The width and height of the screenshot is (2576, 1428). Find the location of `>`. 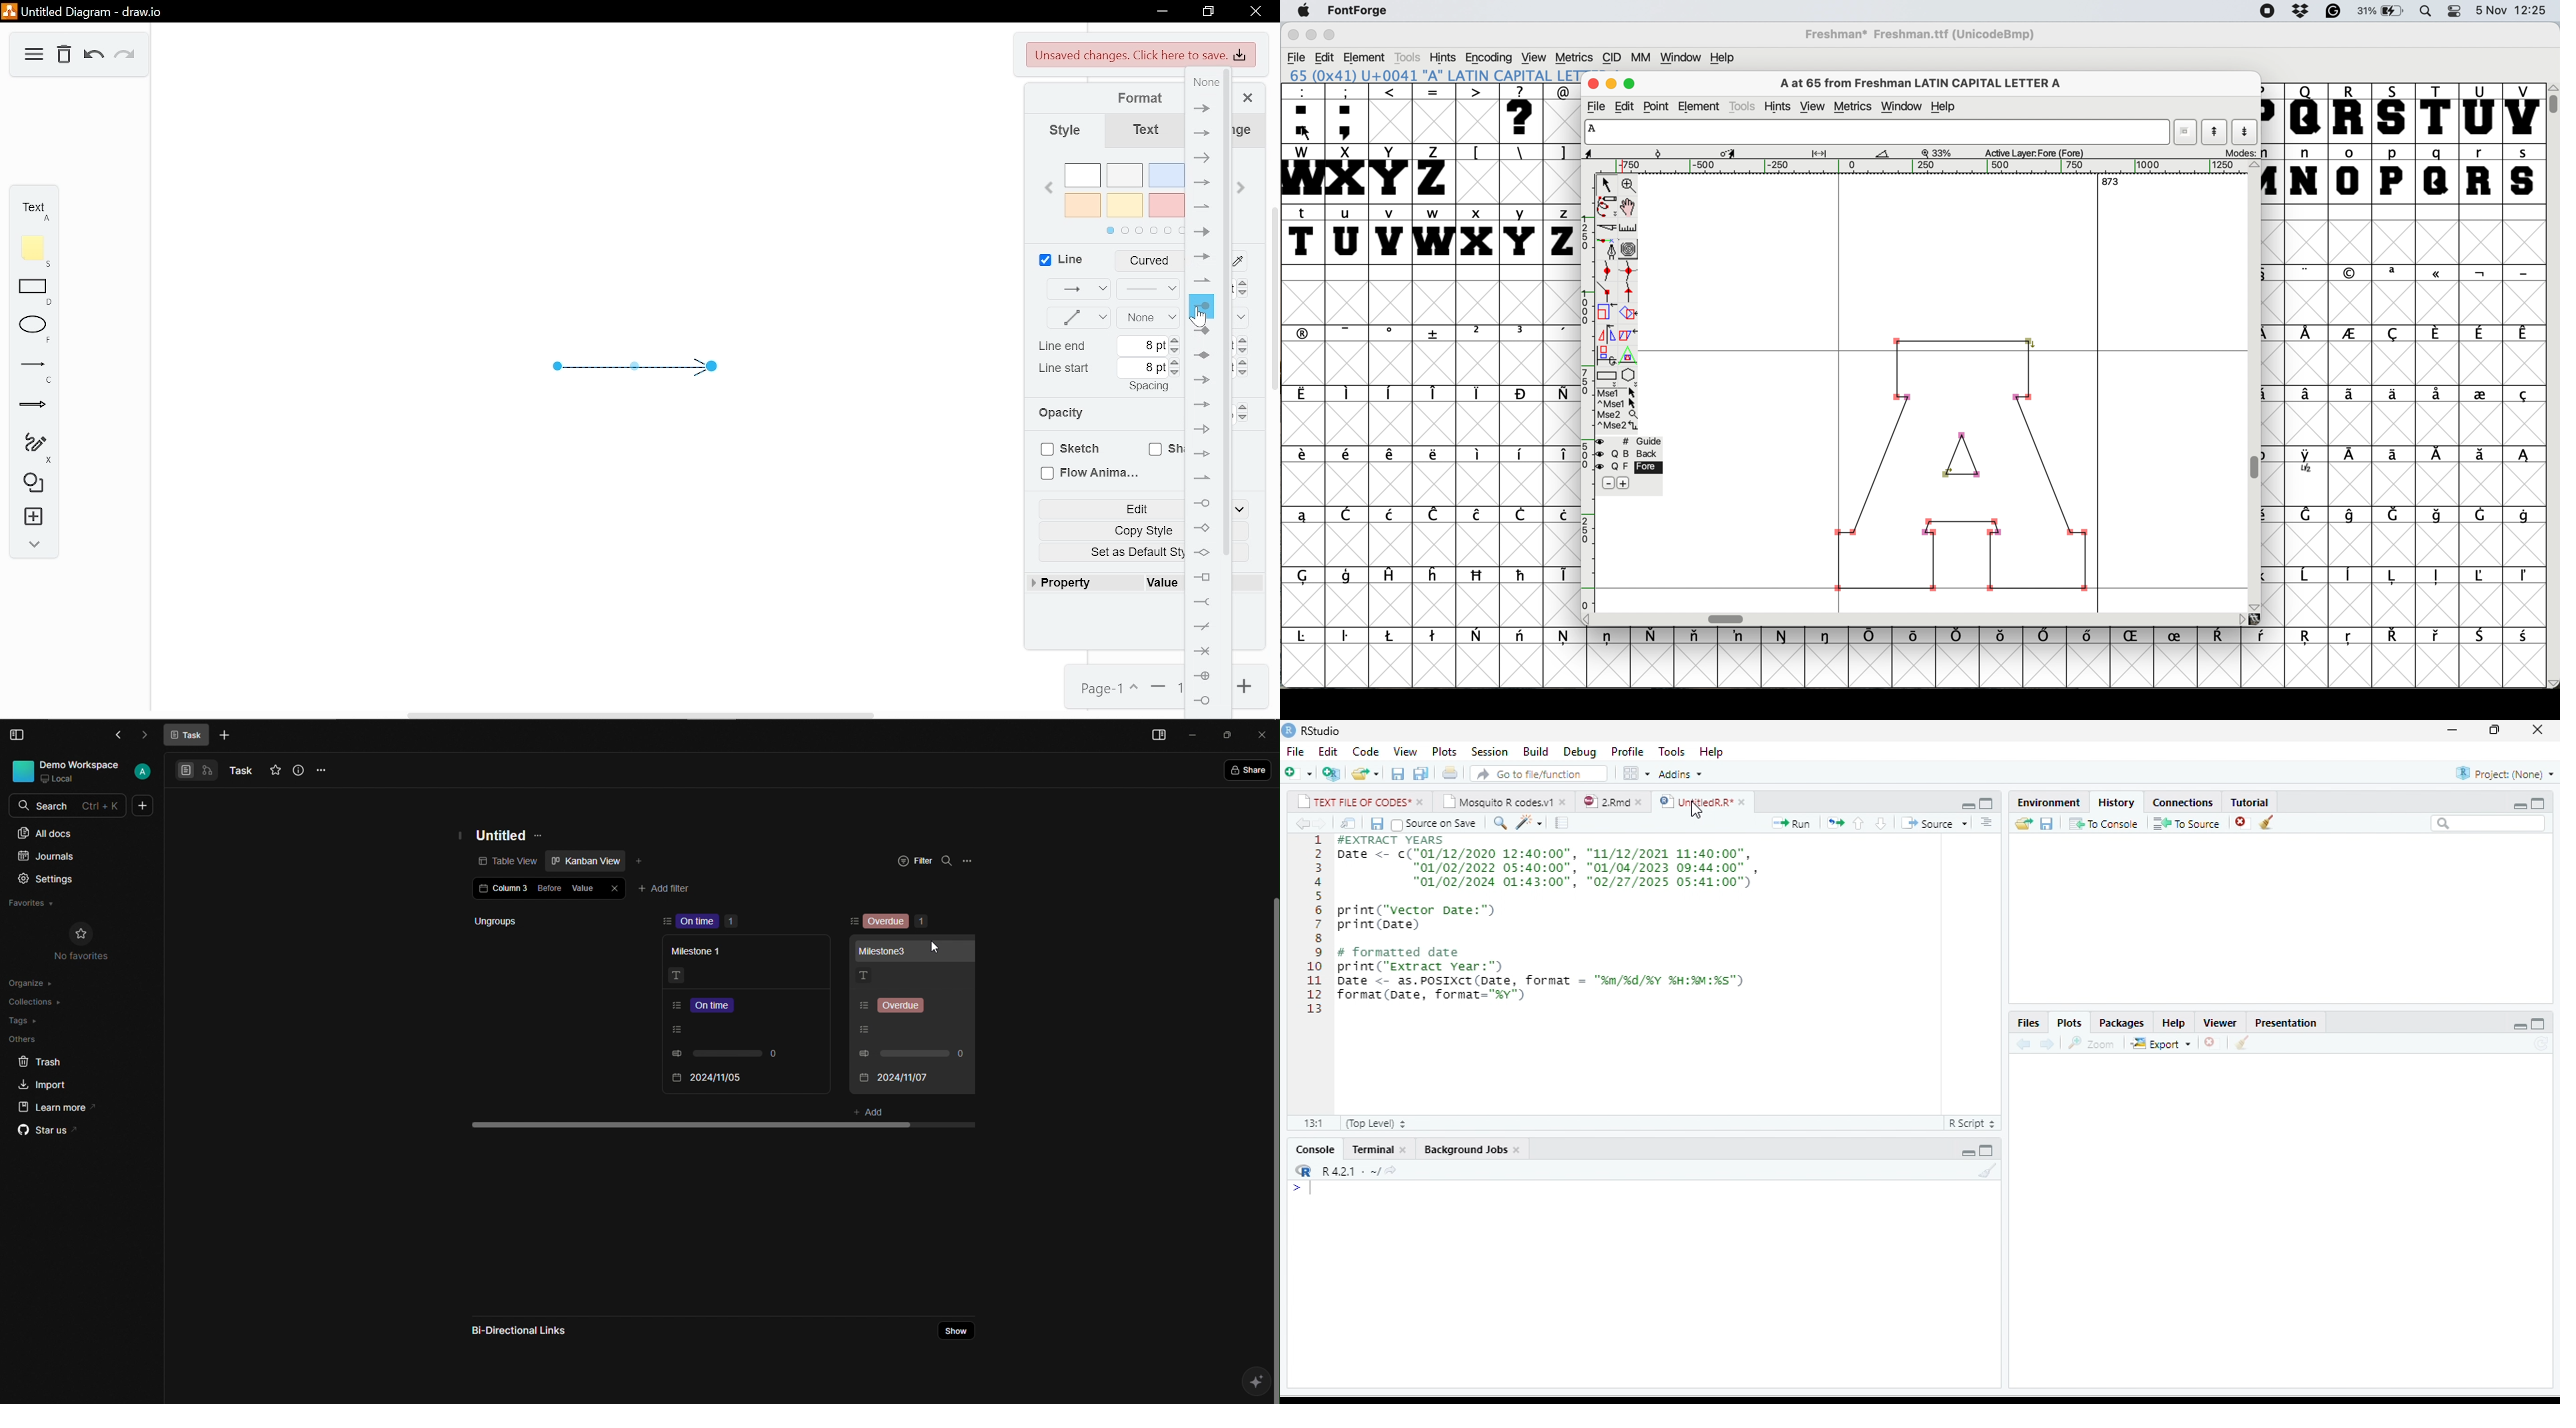

> is located at coordinates (1478, 113).